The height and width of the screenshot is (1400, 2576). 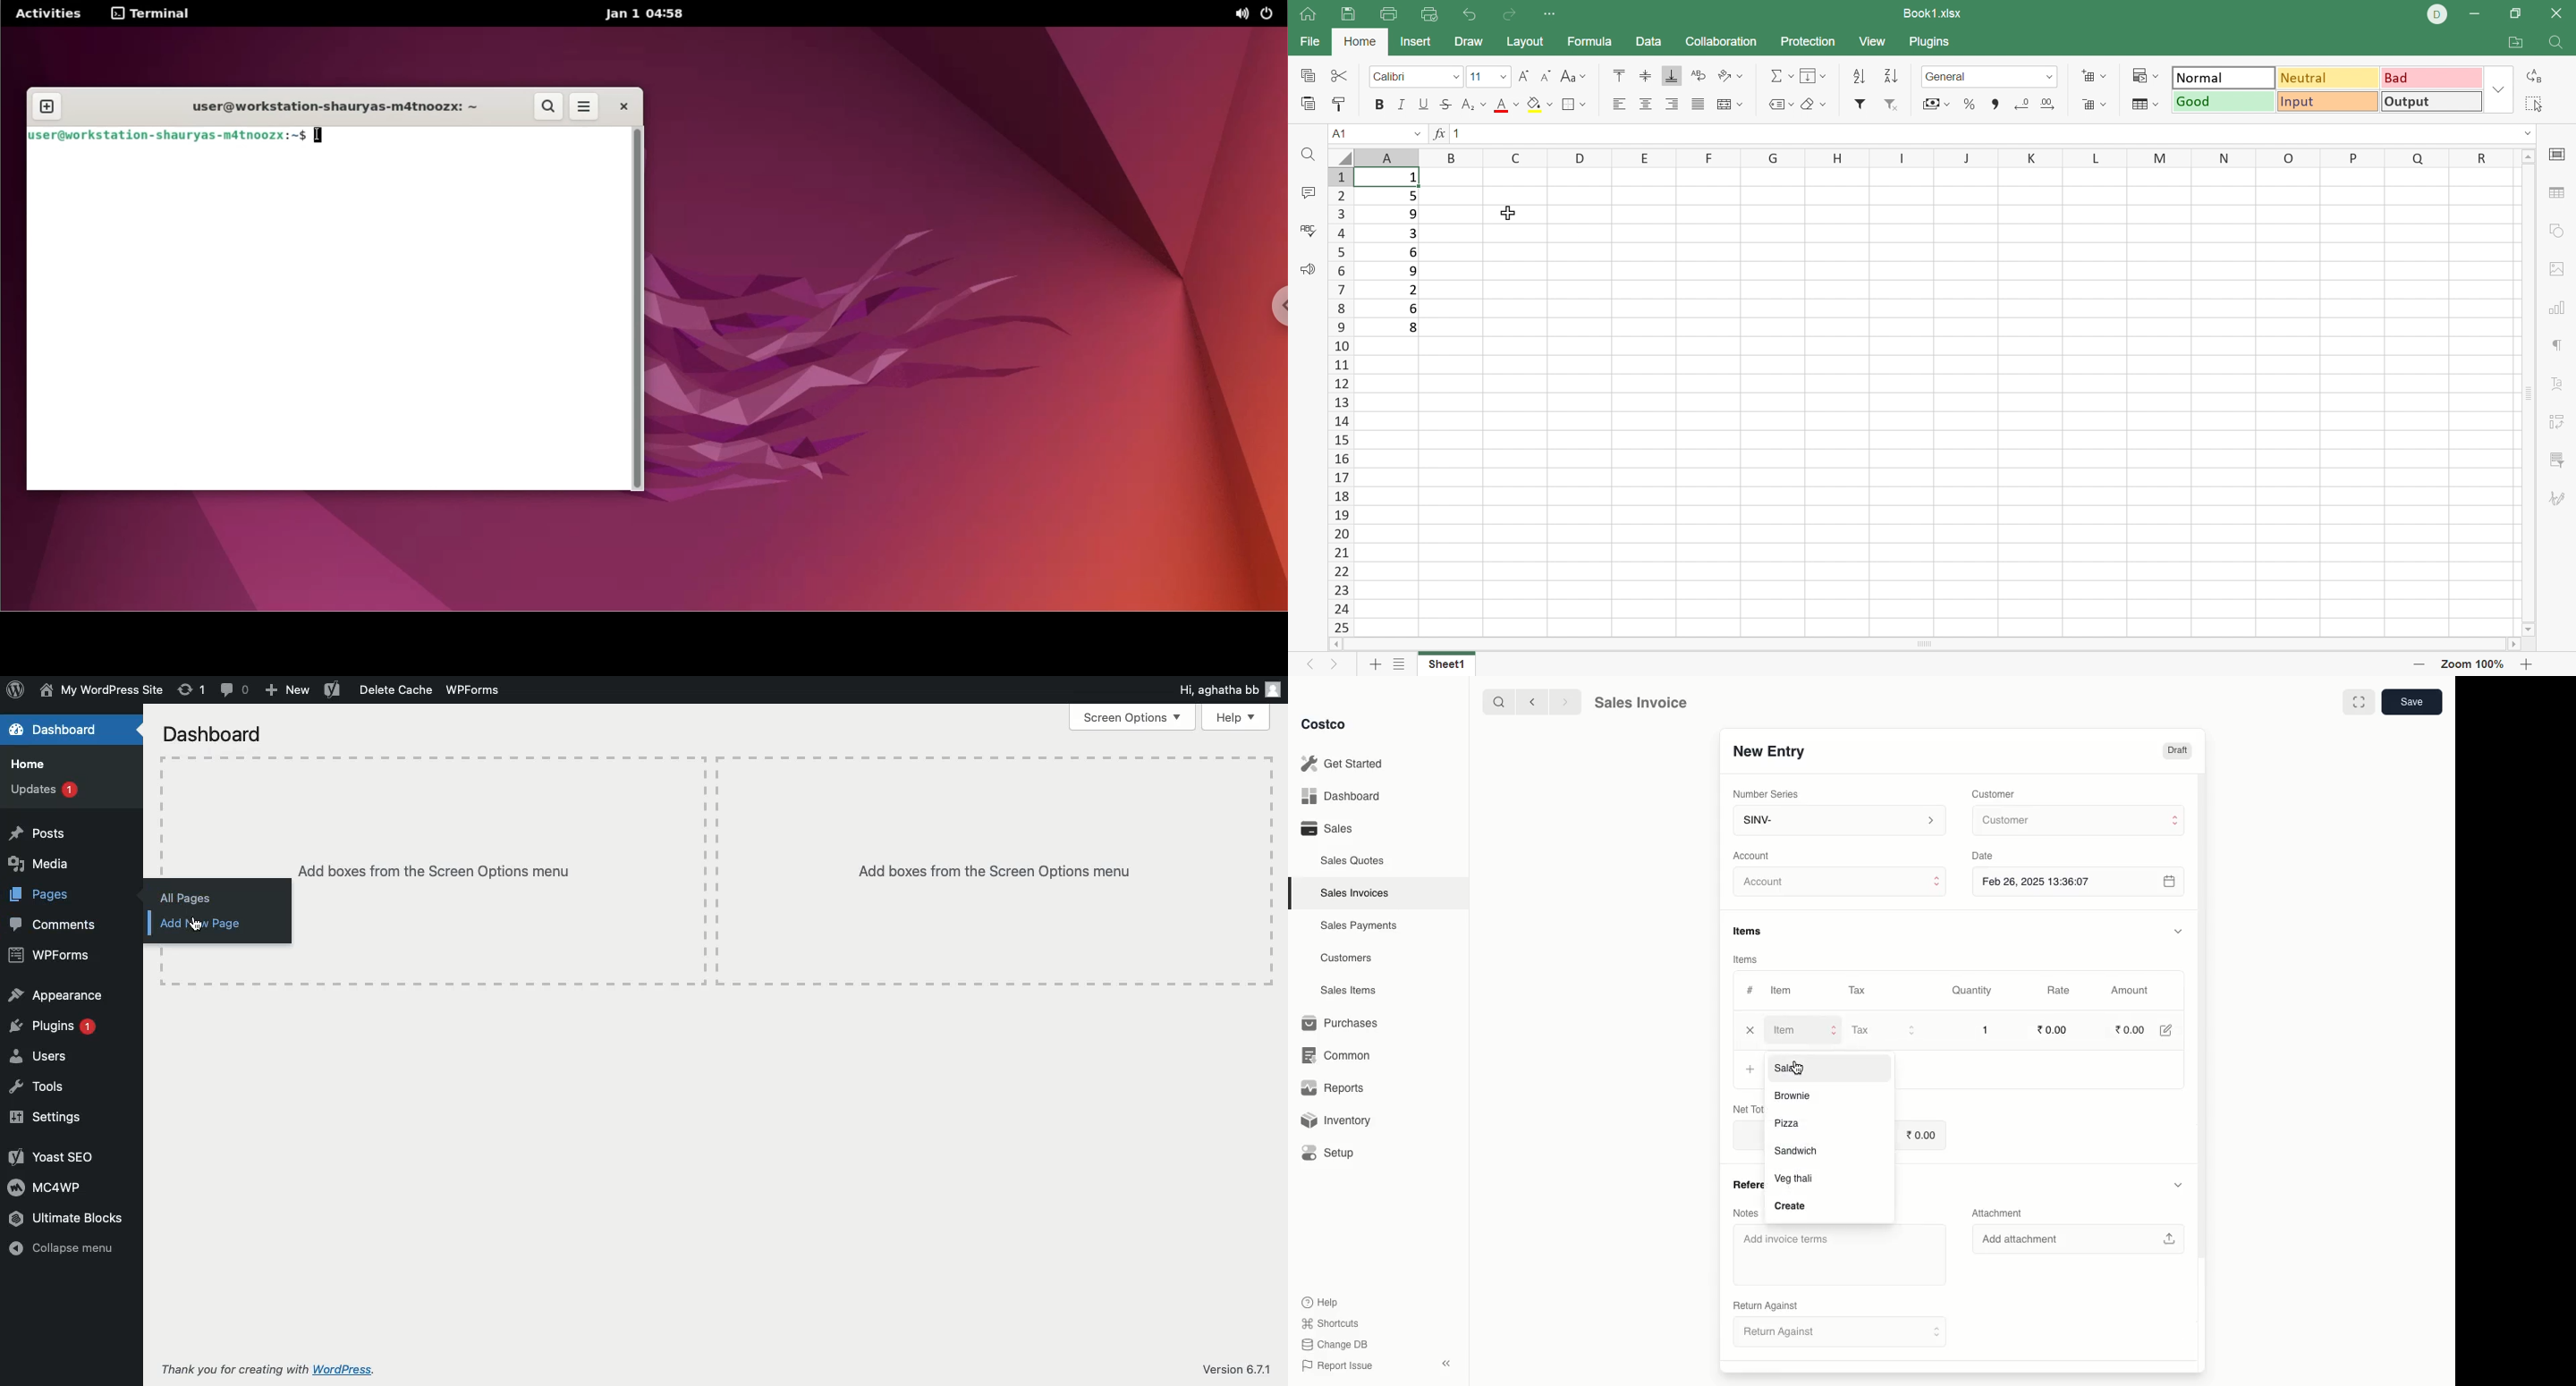 What do you see at coordinates (1744, 1106) in the screenshot?
I see `Net Total` at bounding box center [1744, 1106].